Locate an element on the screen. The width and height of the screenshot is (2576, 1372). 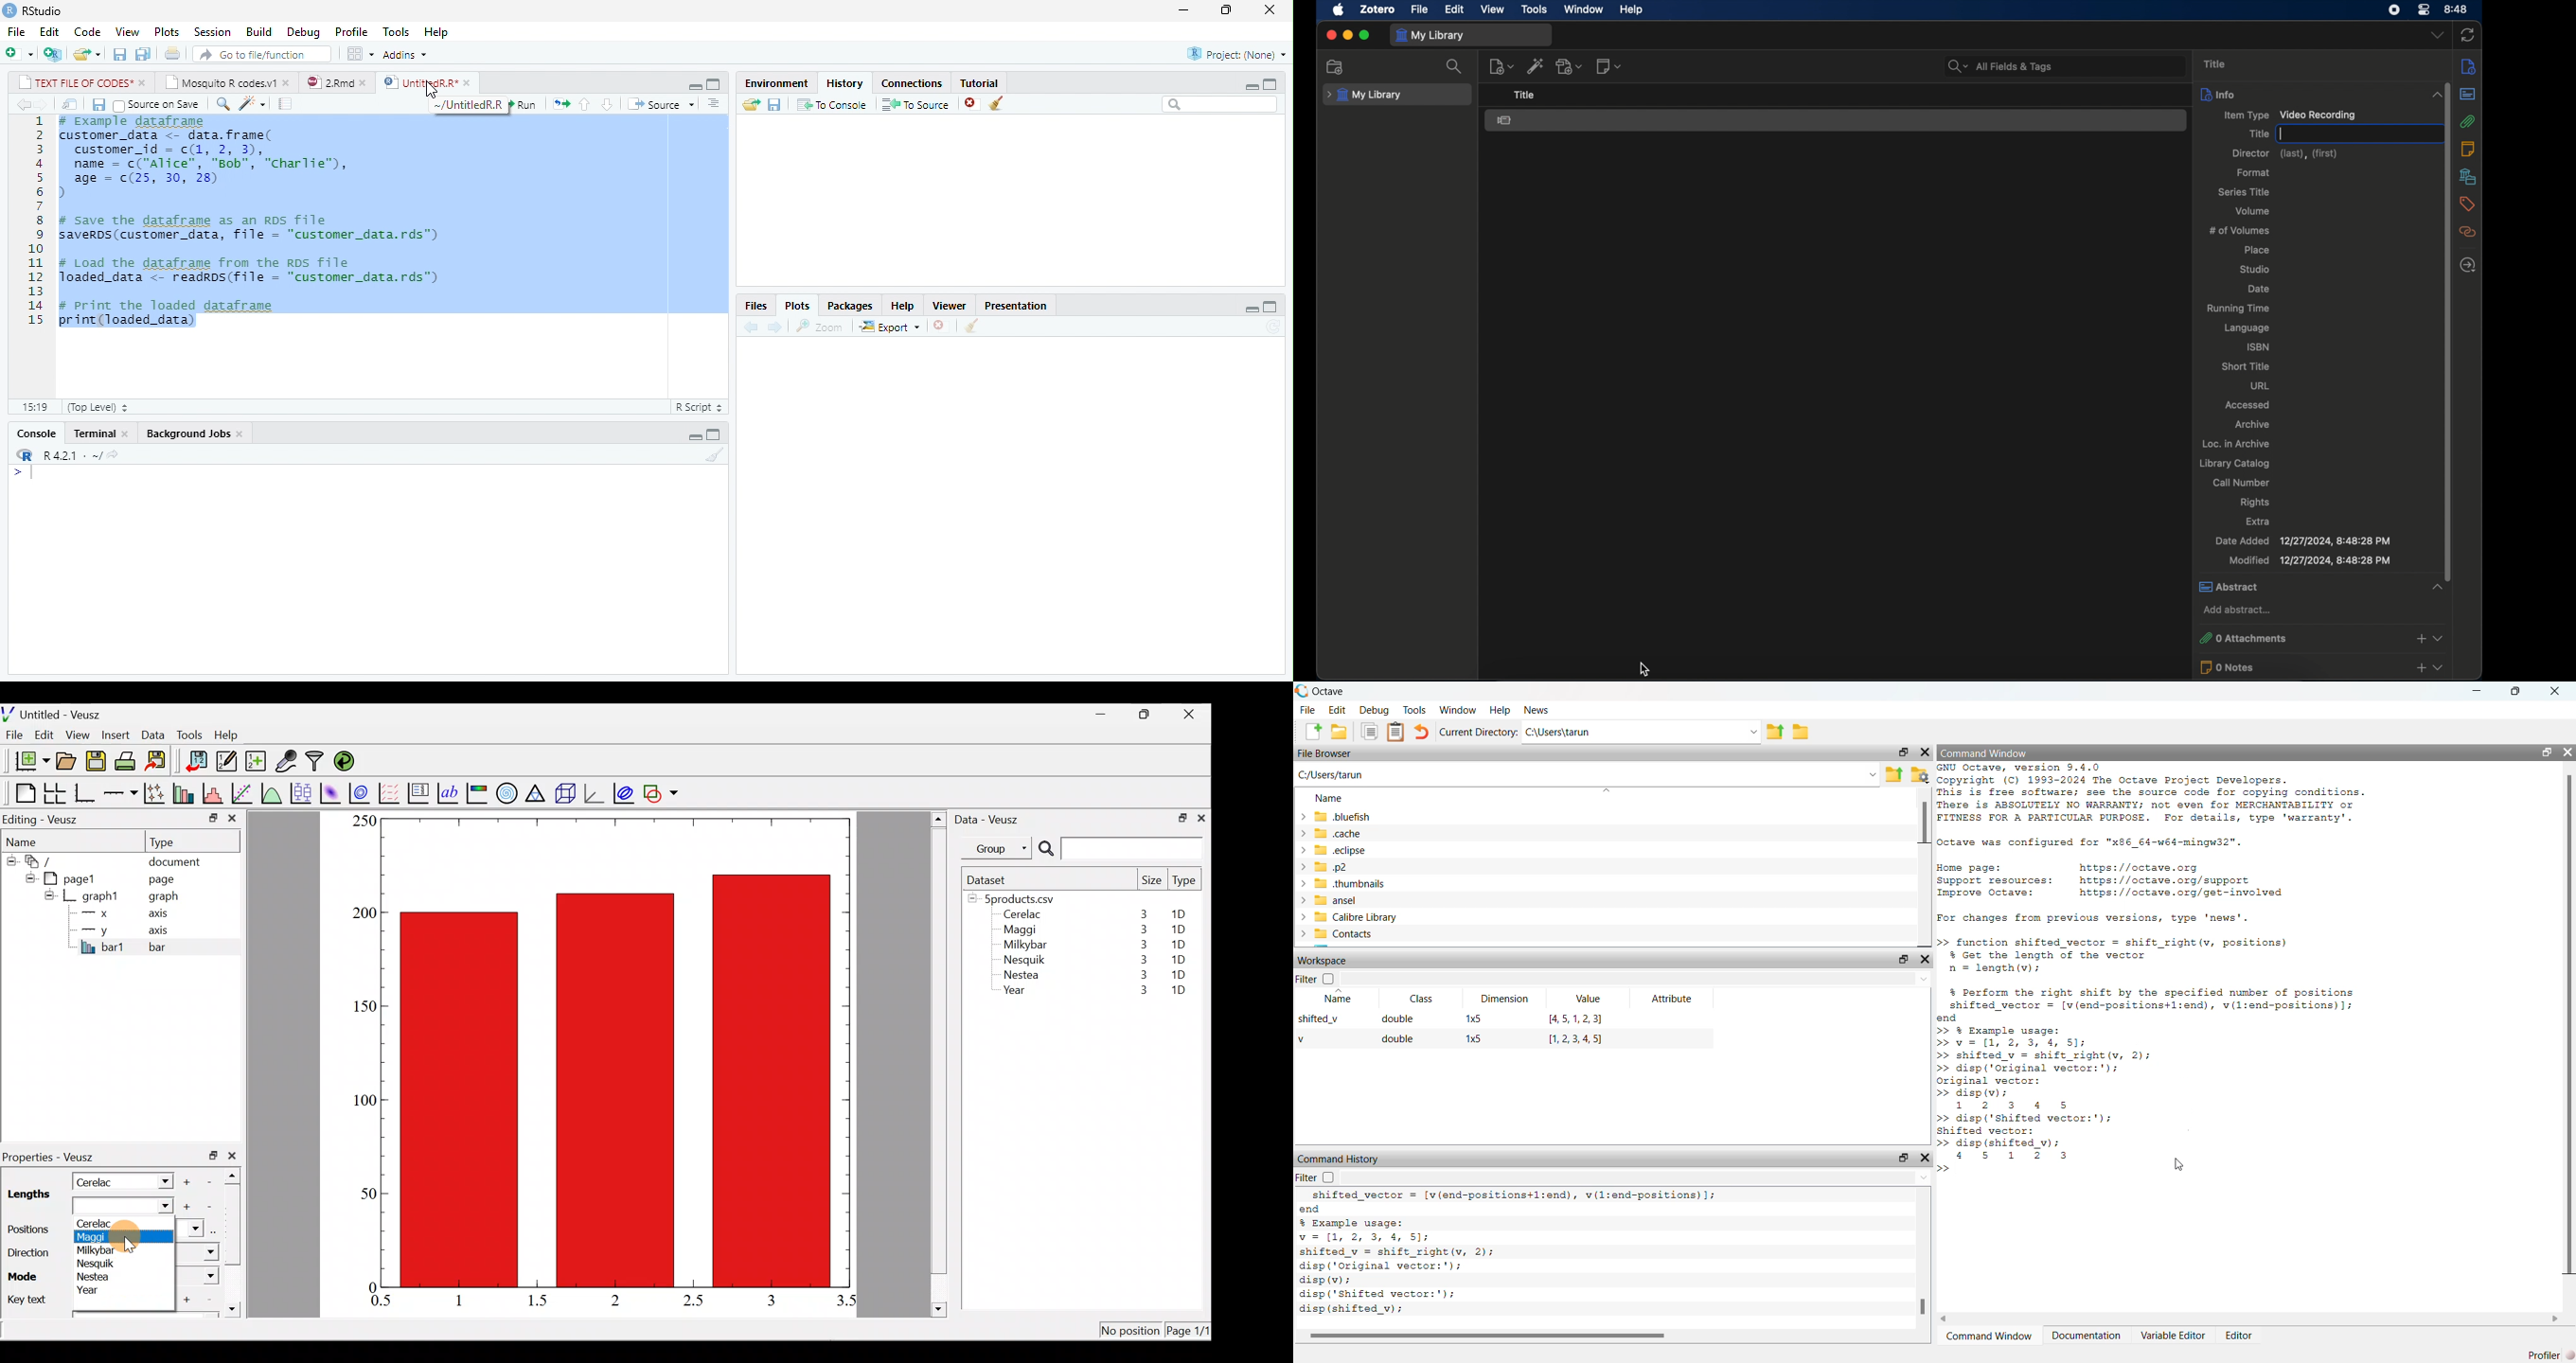
new project is located at coordinates (54, 54).